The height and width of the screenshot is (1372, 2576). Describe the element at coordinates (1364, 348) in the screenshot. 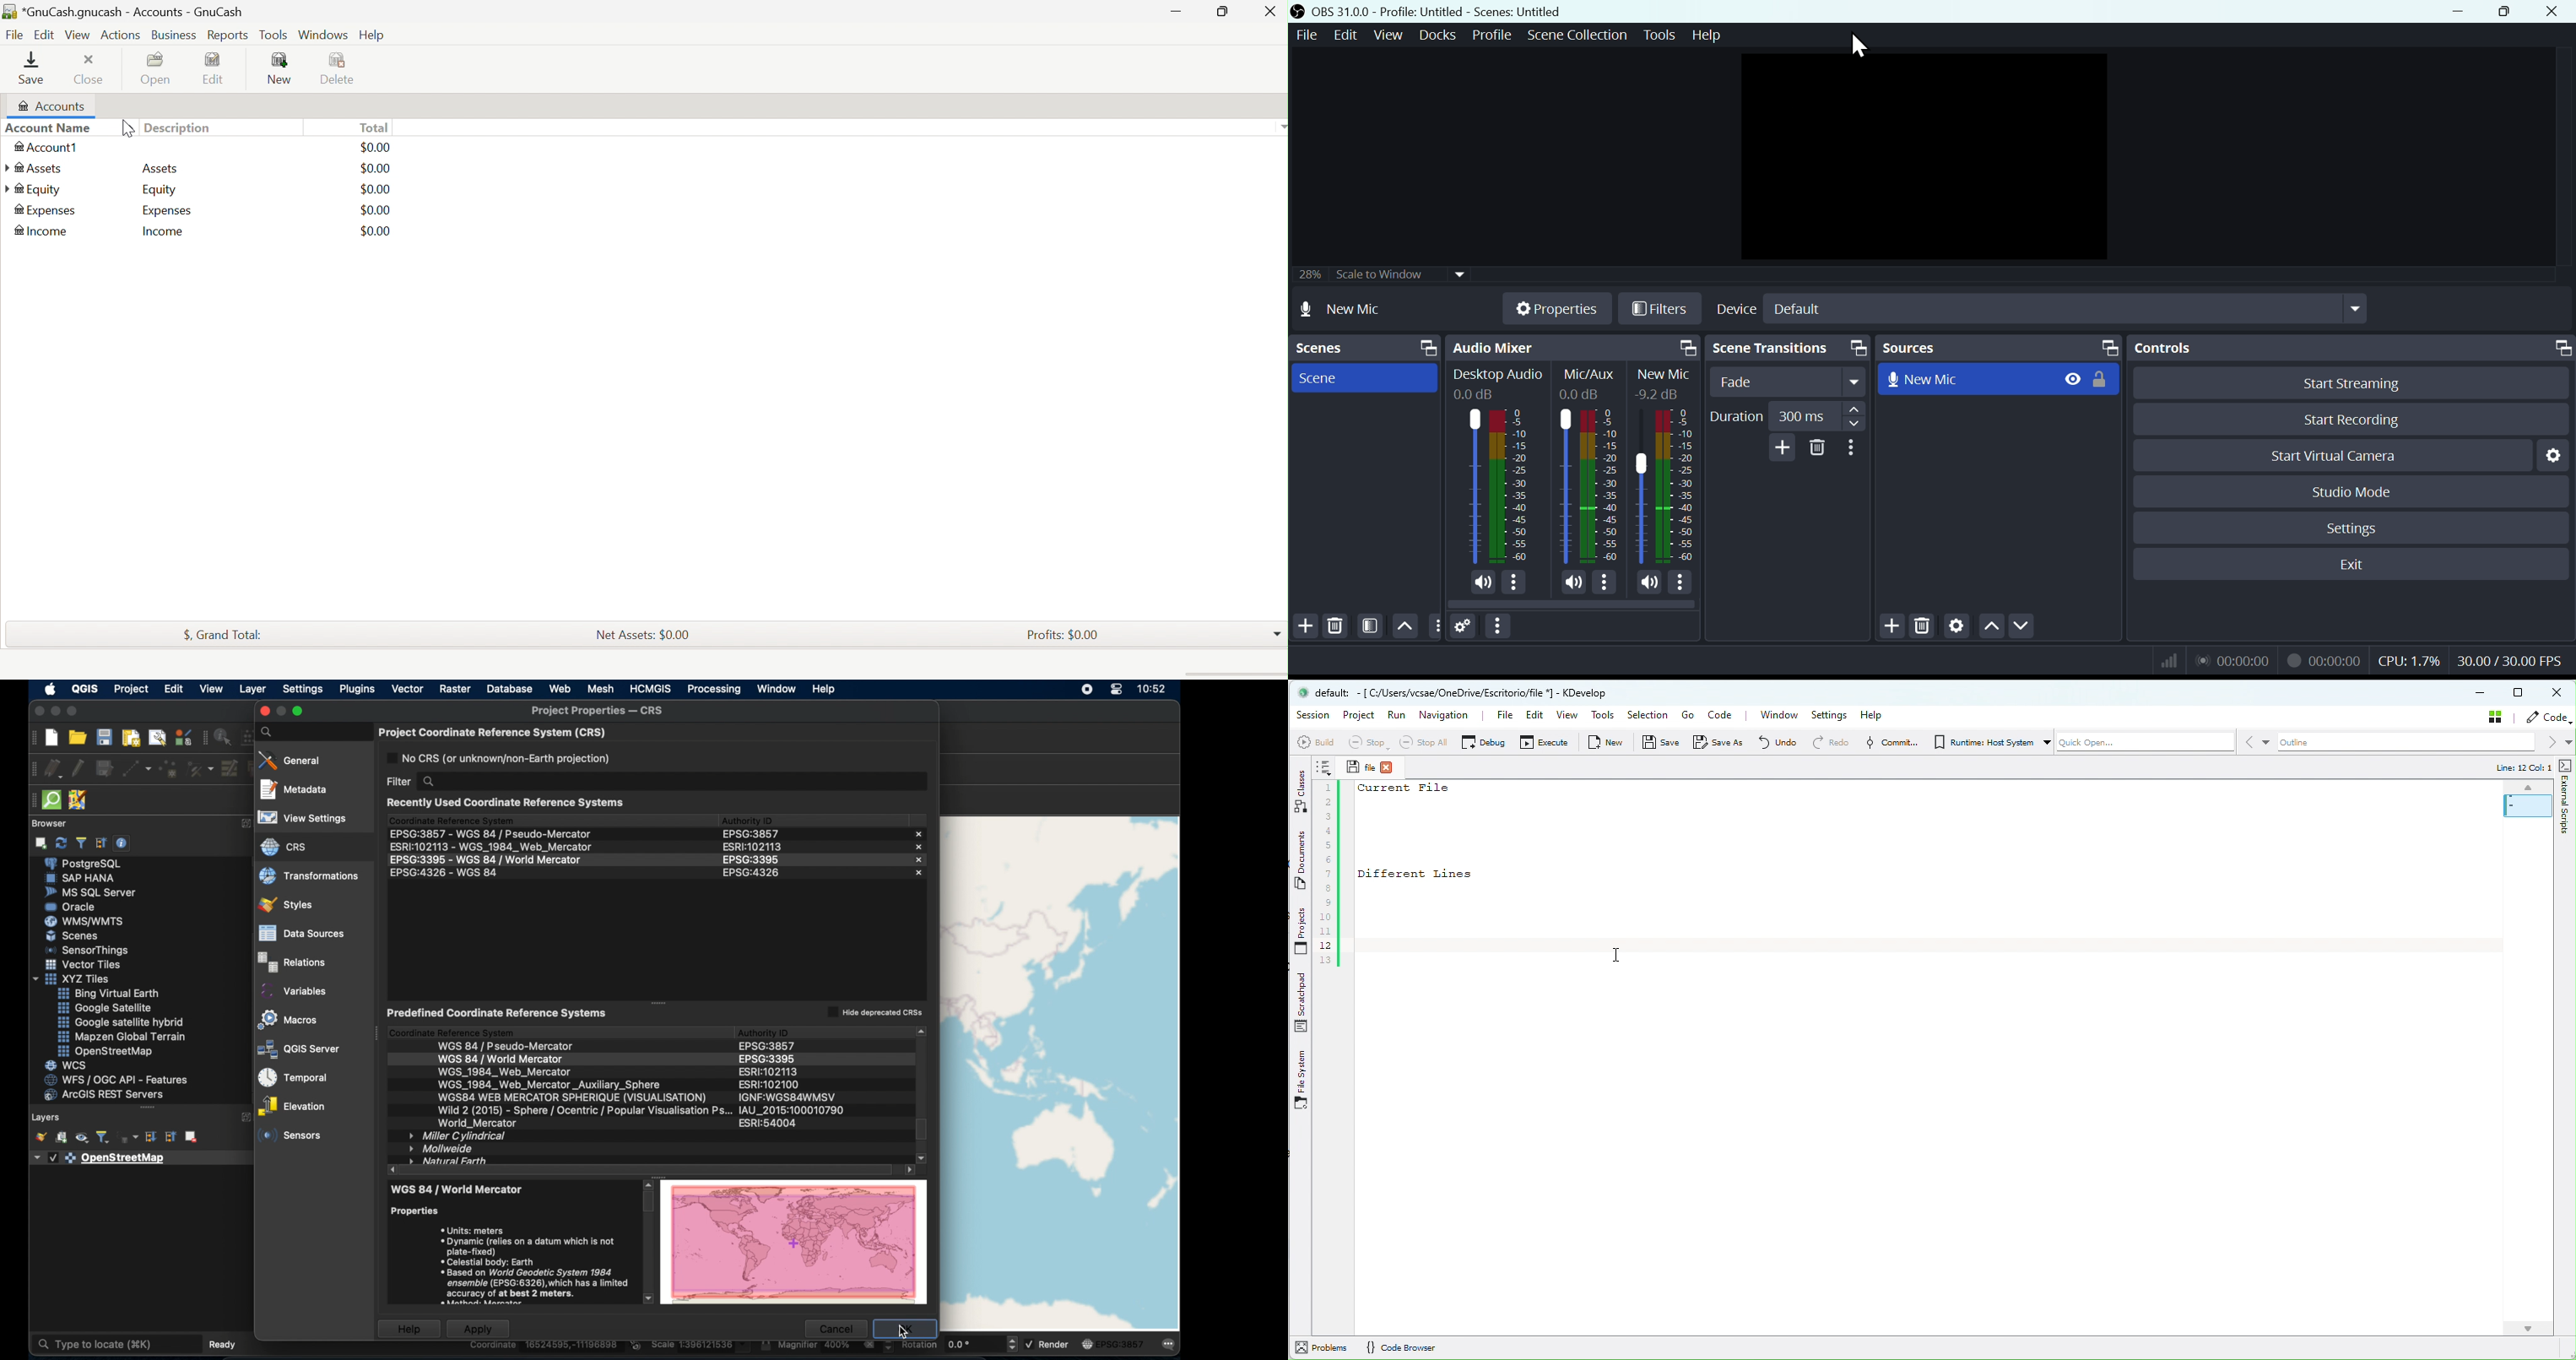

I see `Scenes` at that location.